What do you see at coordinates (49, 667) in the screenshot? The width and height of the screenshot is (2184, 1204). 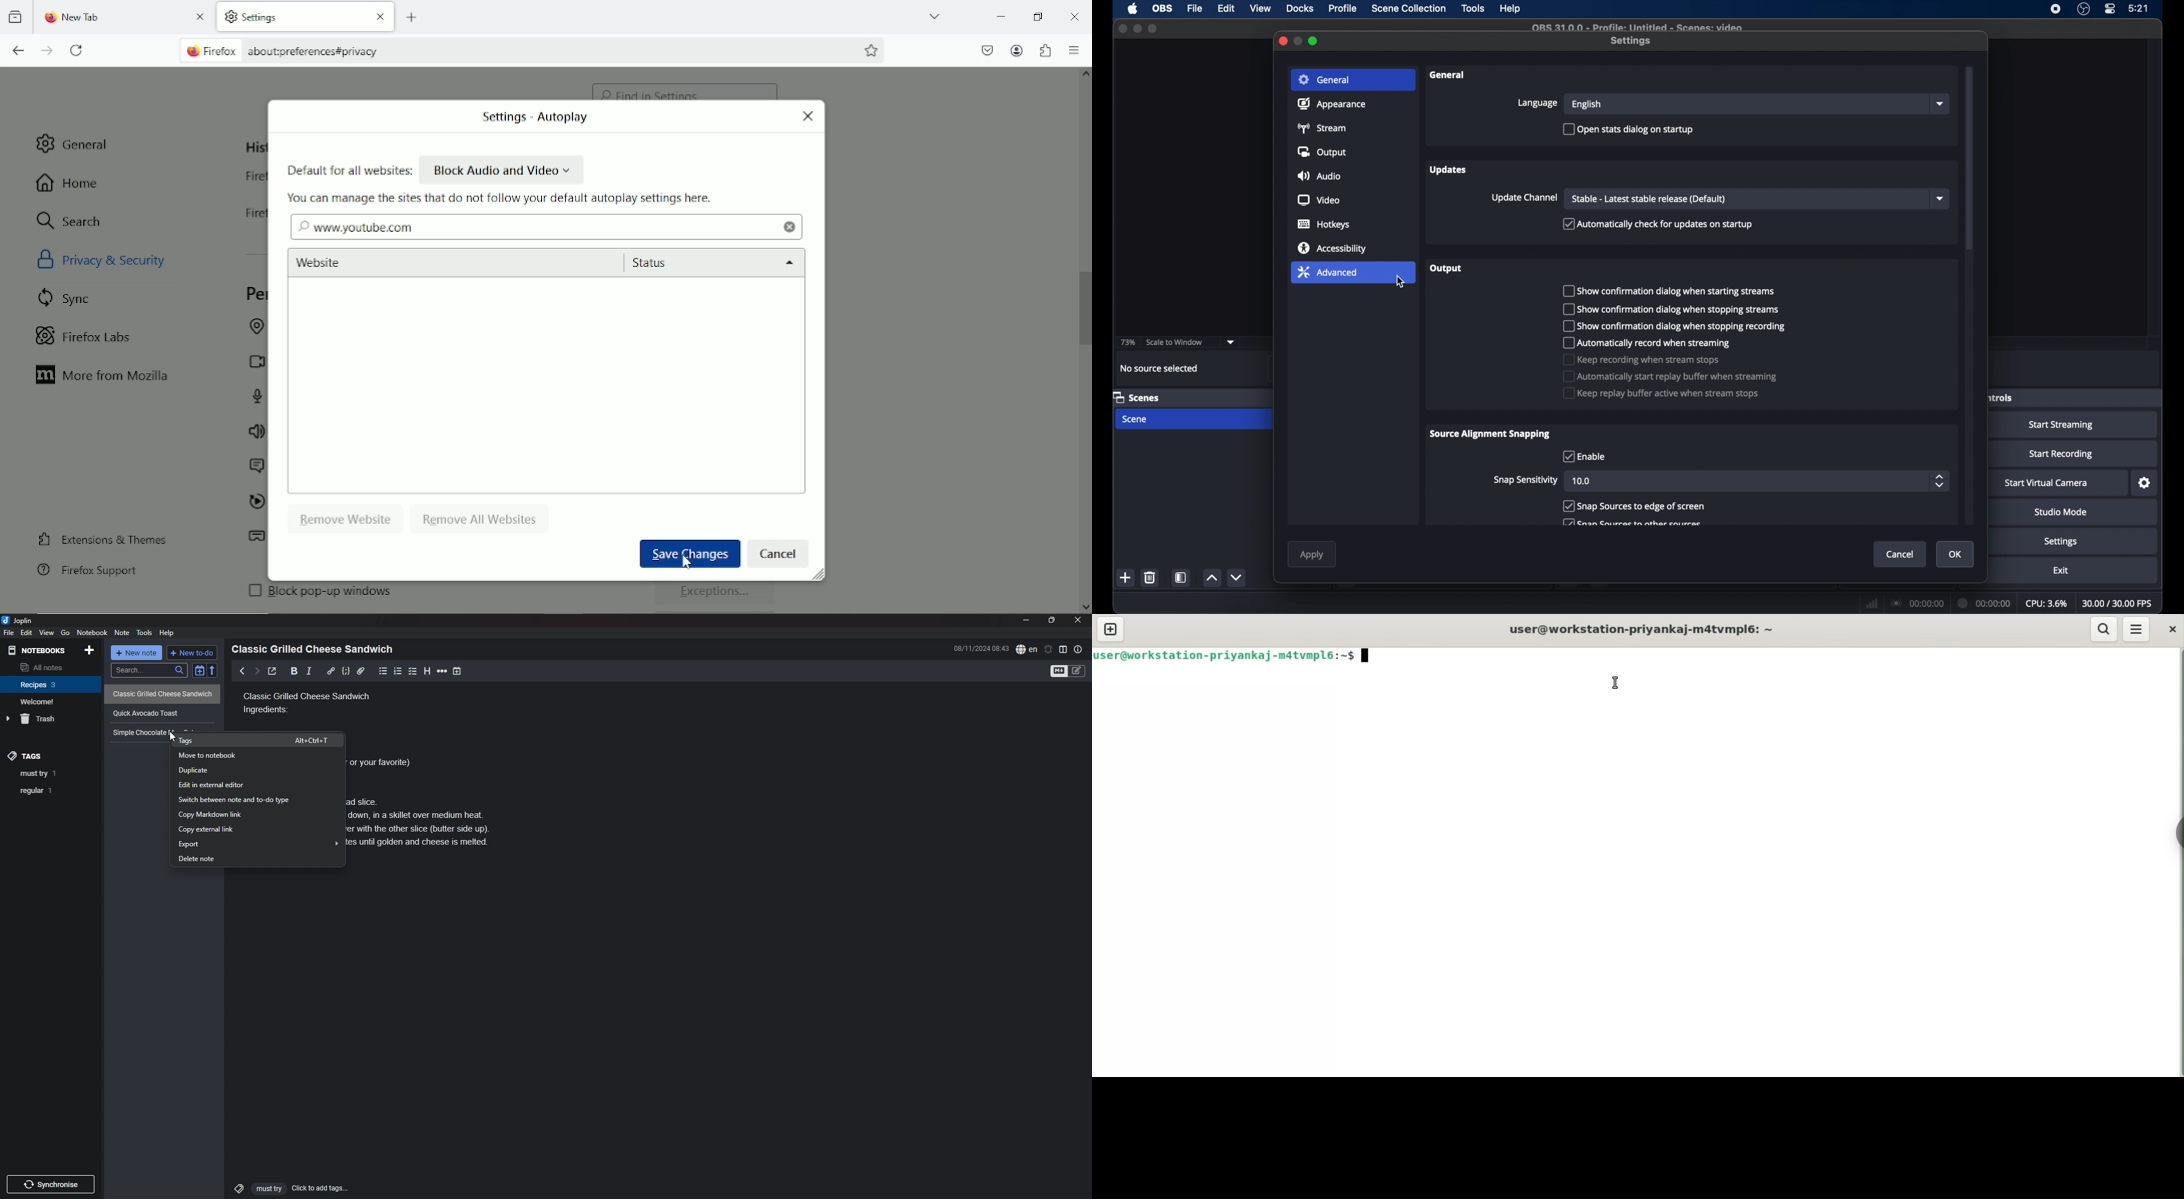 I see `all notes` at bounding box center [49, 667].